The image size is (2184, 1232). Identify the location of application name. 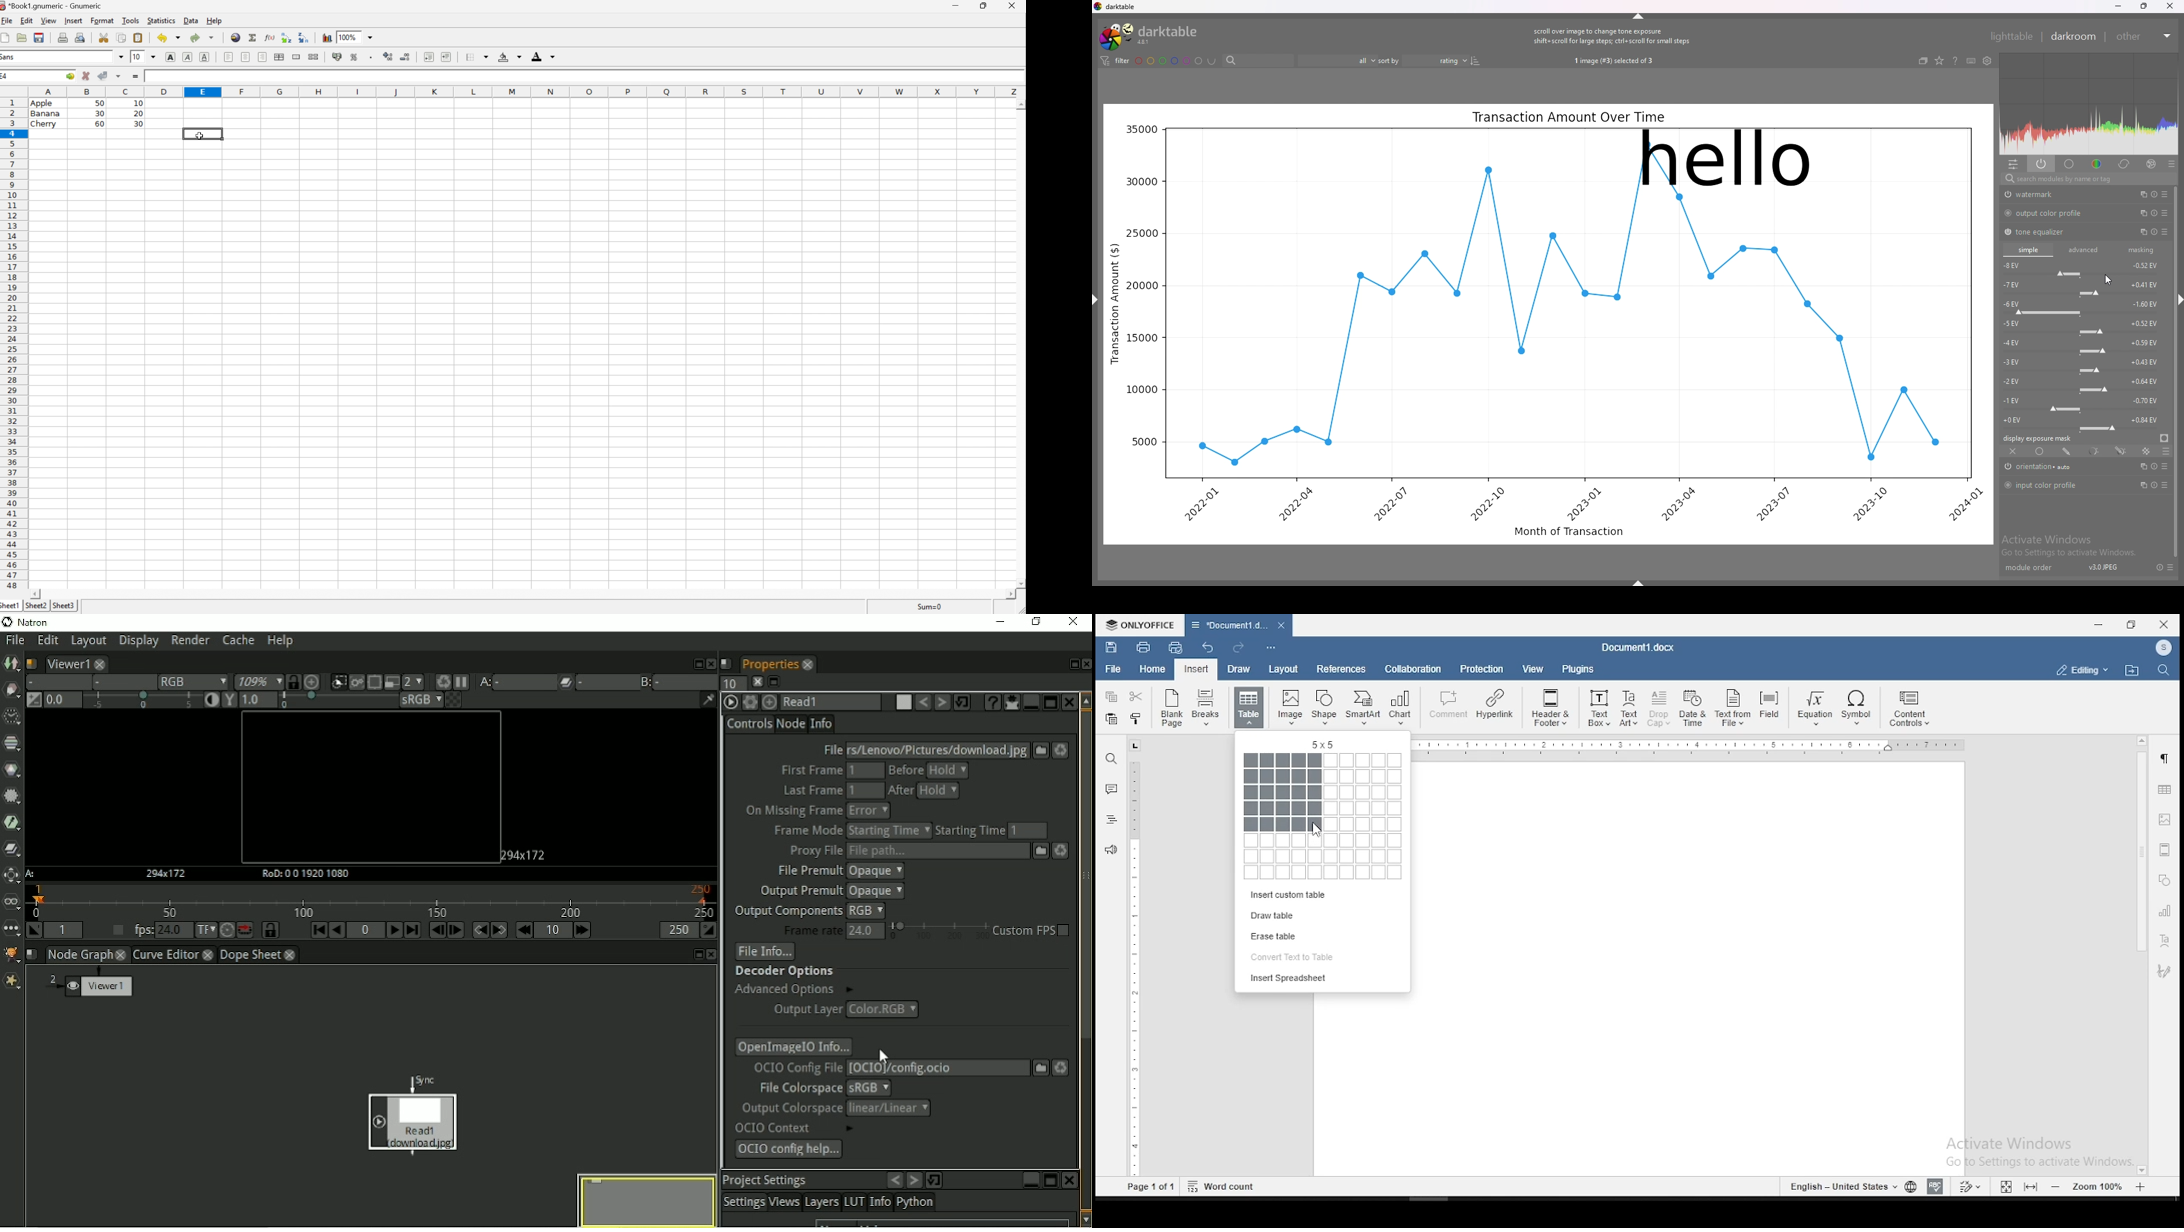
(51, 6).